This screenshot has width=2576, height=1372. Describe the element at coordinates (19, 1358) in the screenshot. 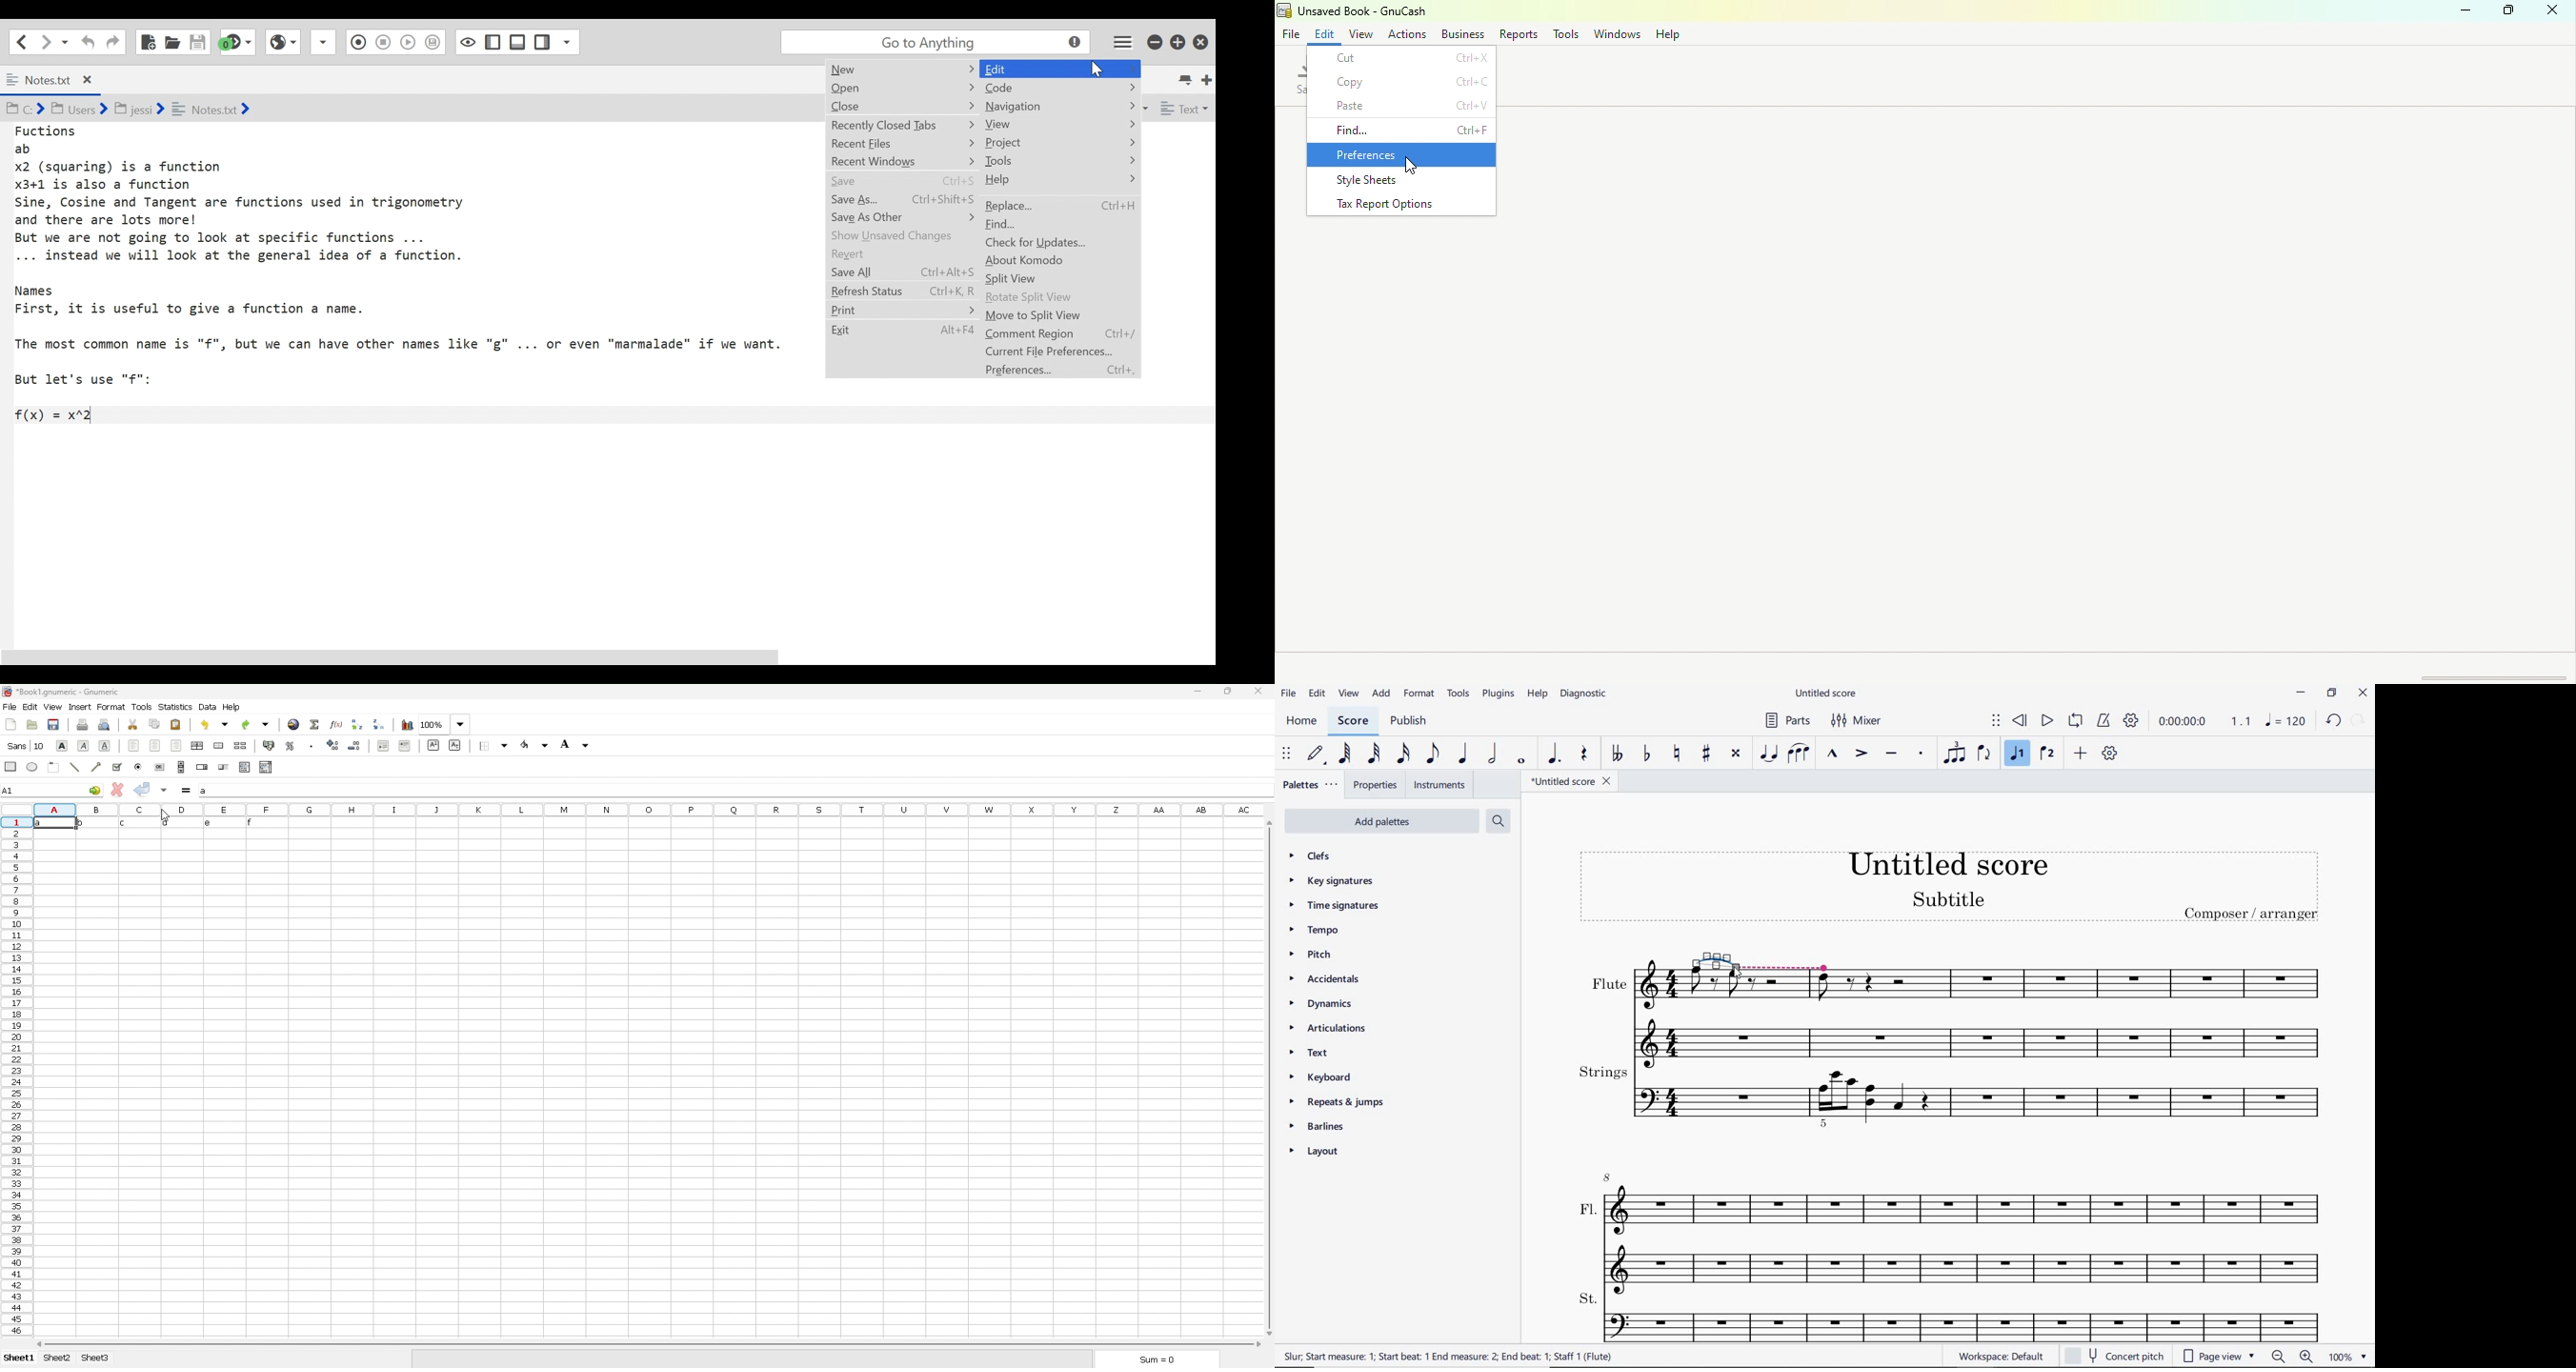

I see `sheet 1` at that location.